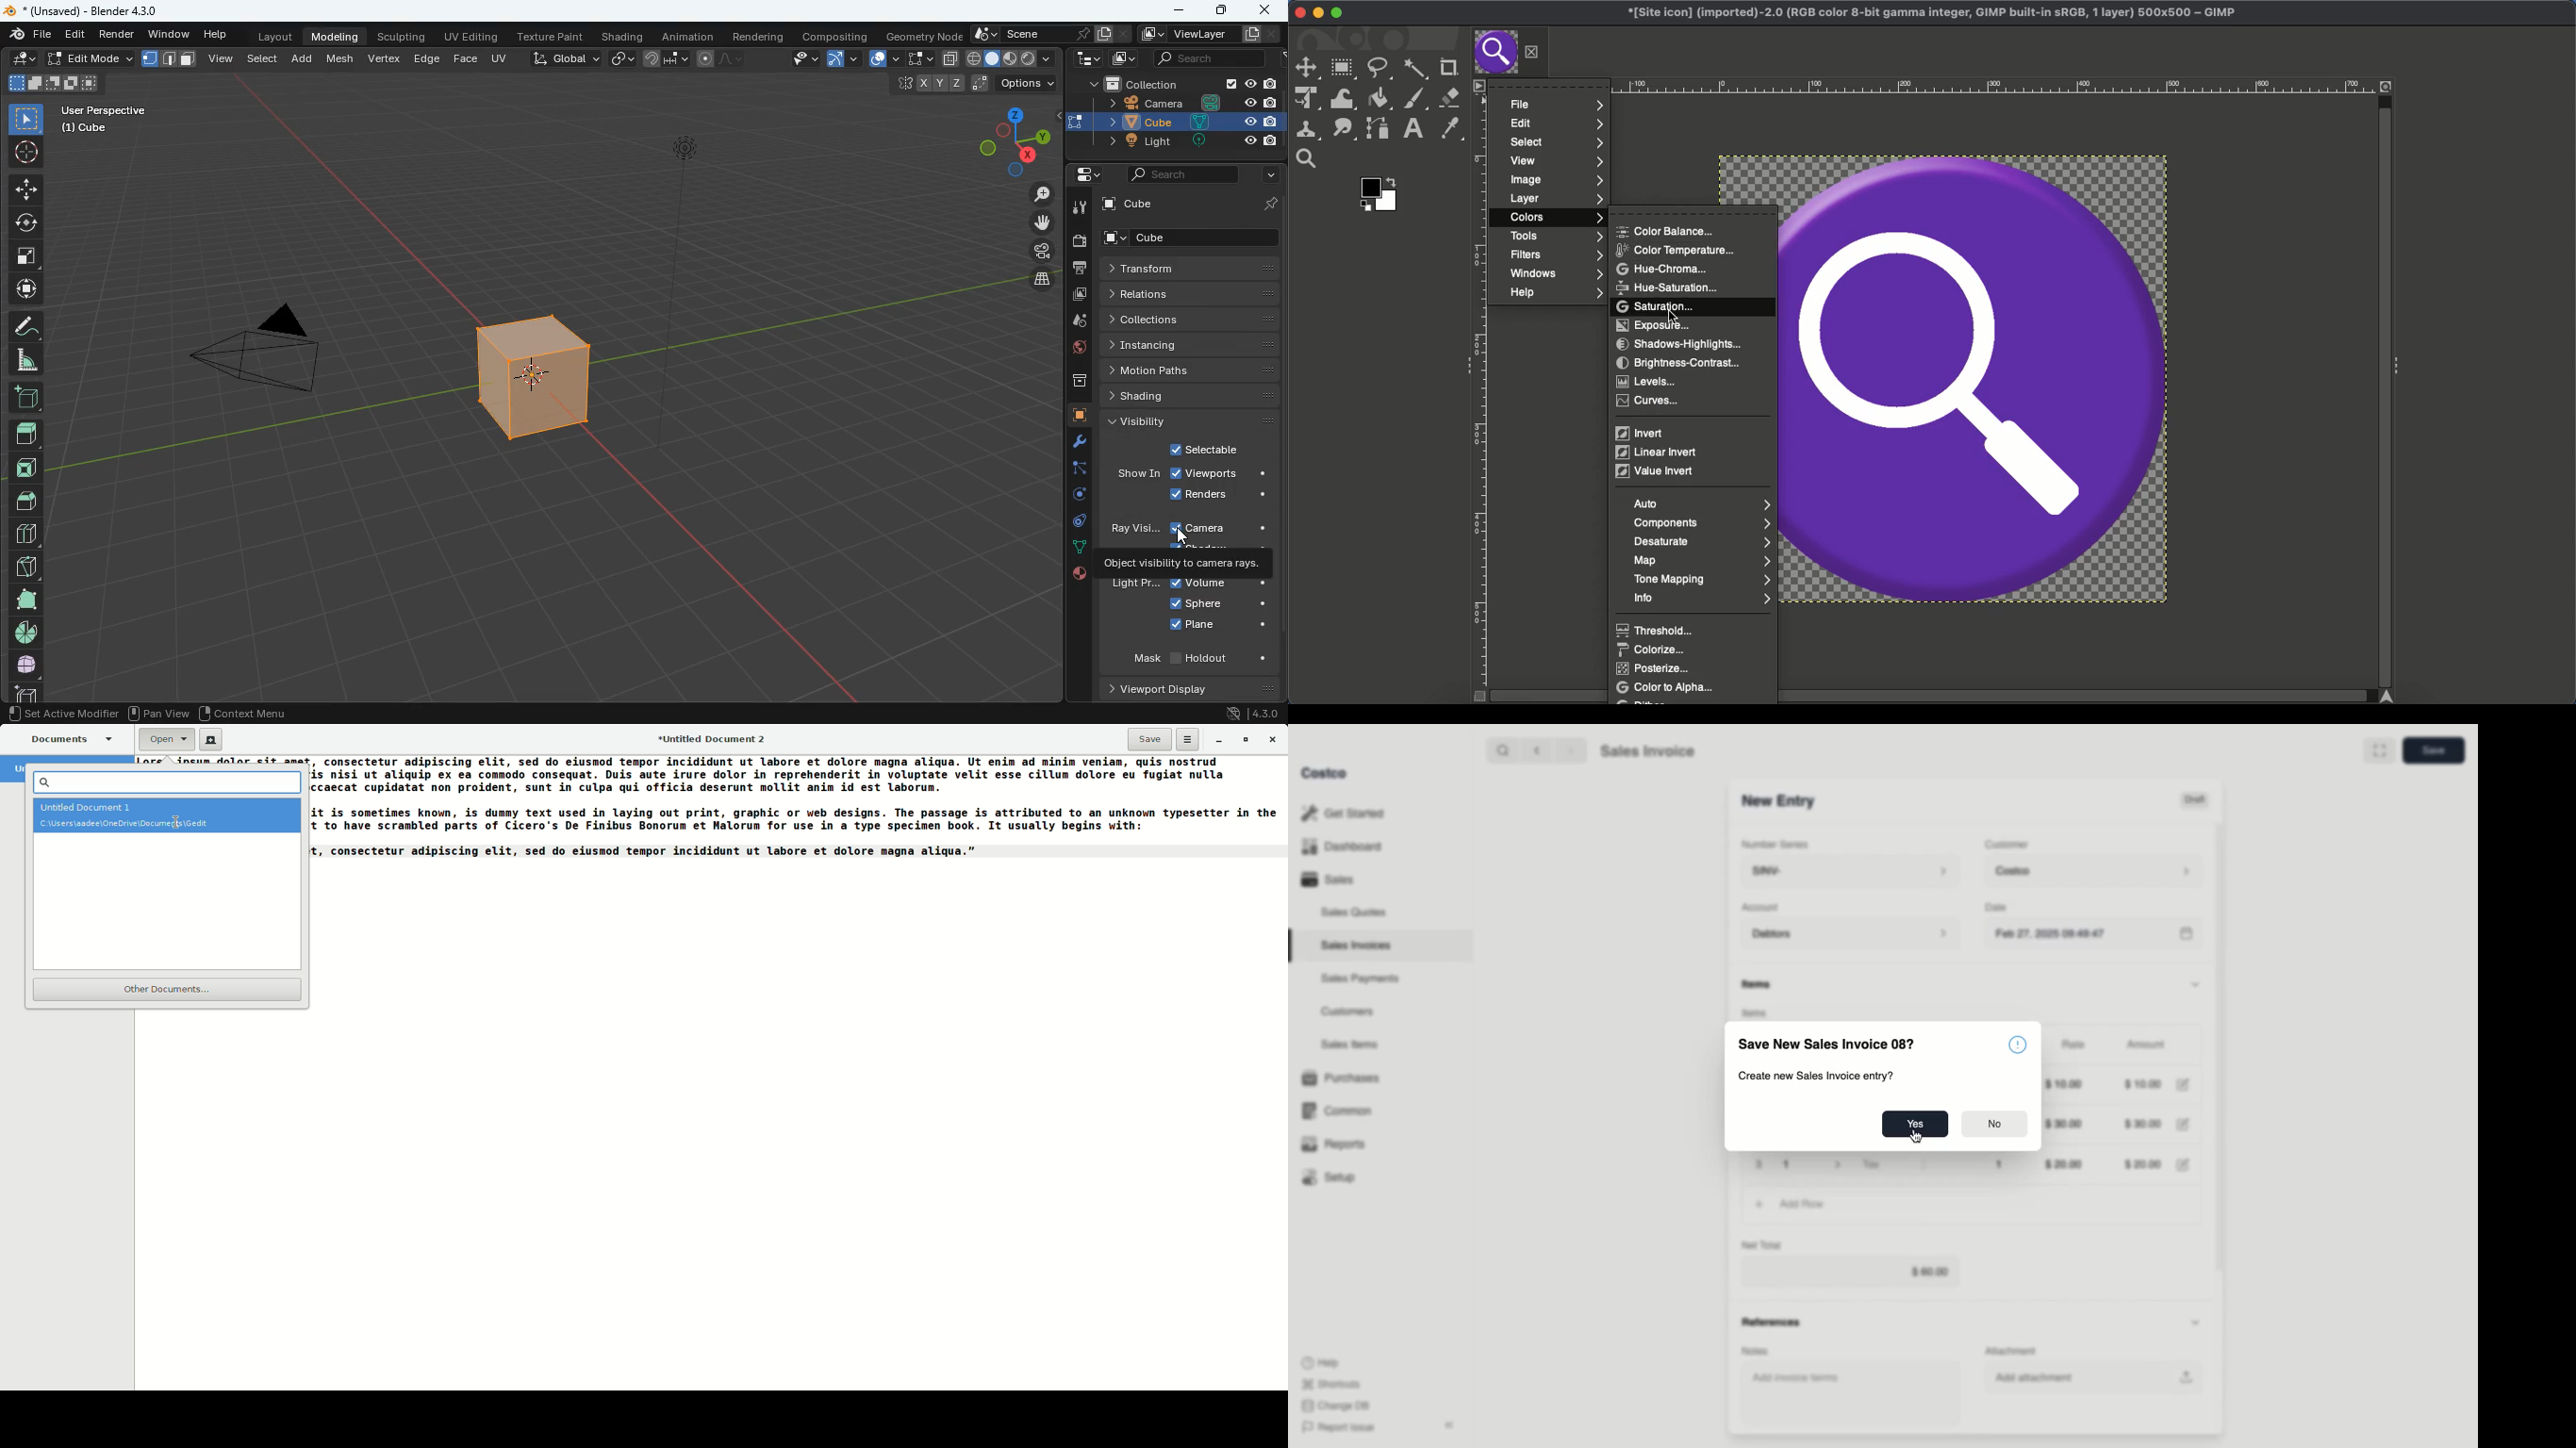 The image size is (2576, 1456). I want to click on Report Issue, so click(1338, 1427).